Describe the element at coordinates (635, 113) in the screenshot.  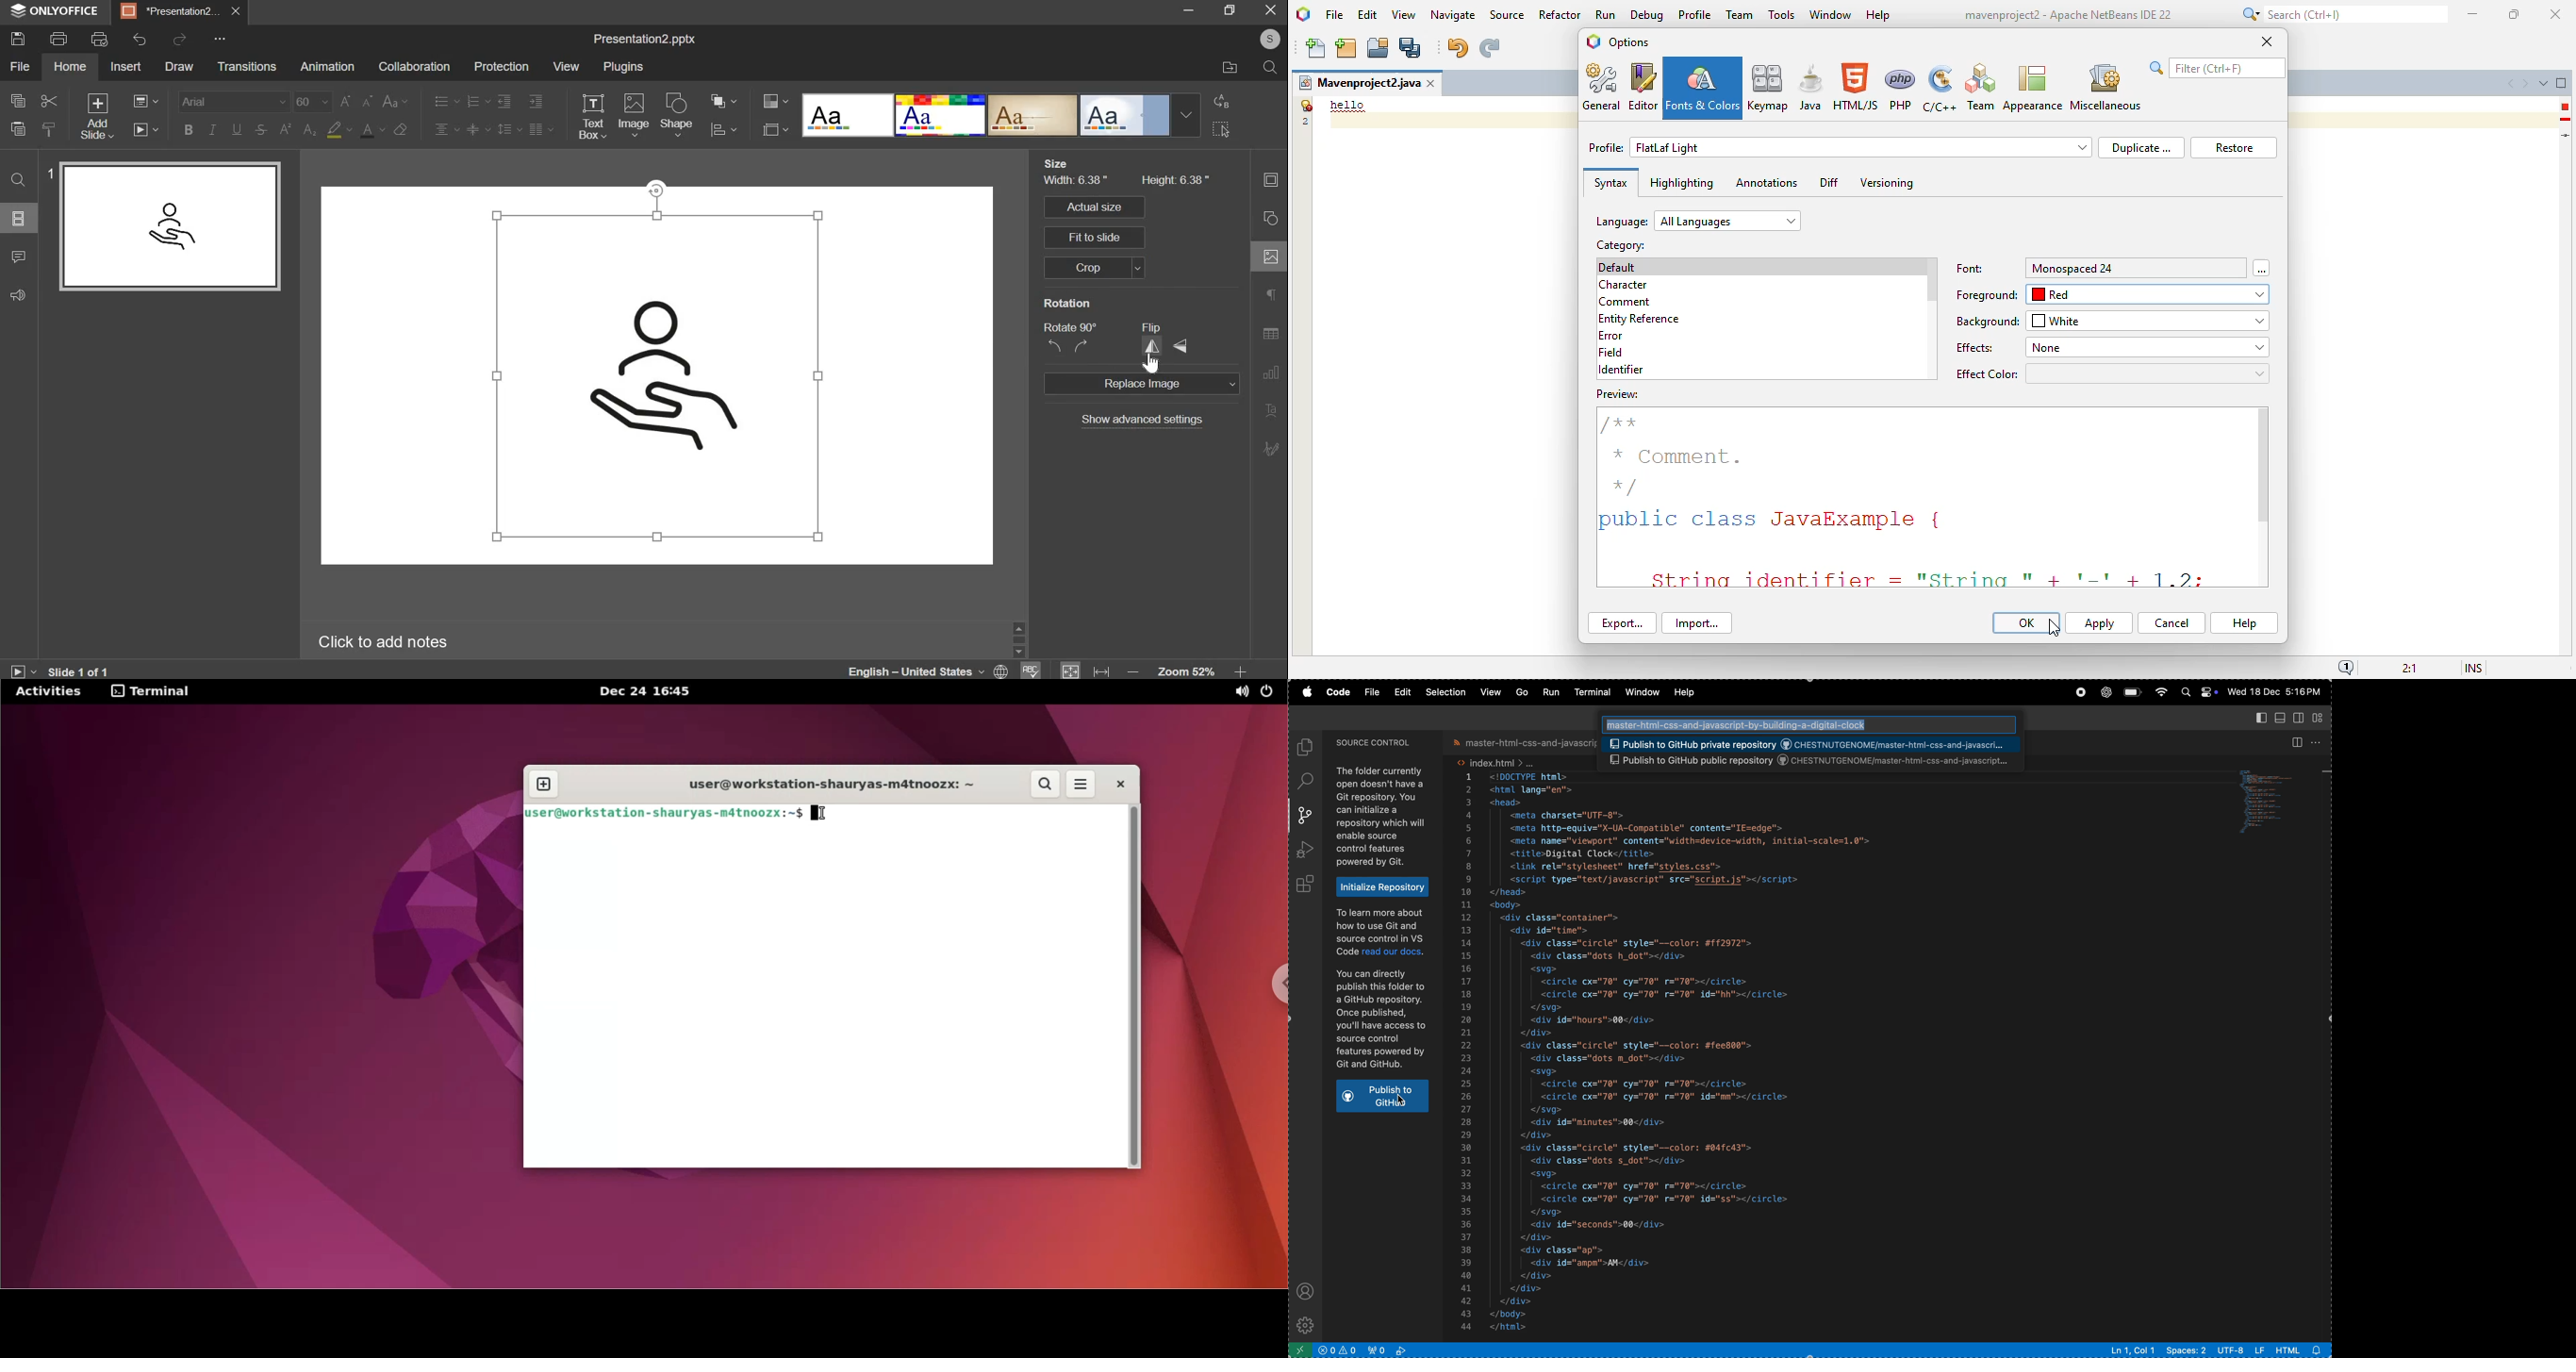
I see `image` at that location.